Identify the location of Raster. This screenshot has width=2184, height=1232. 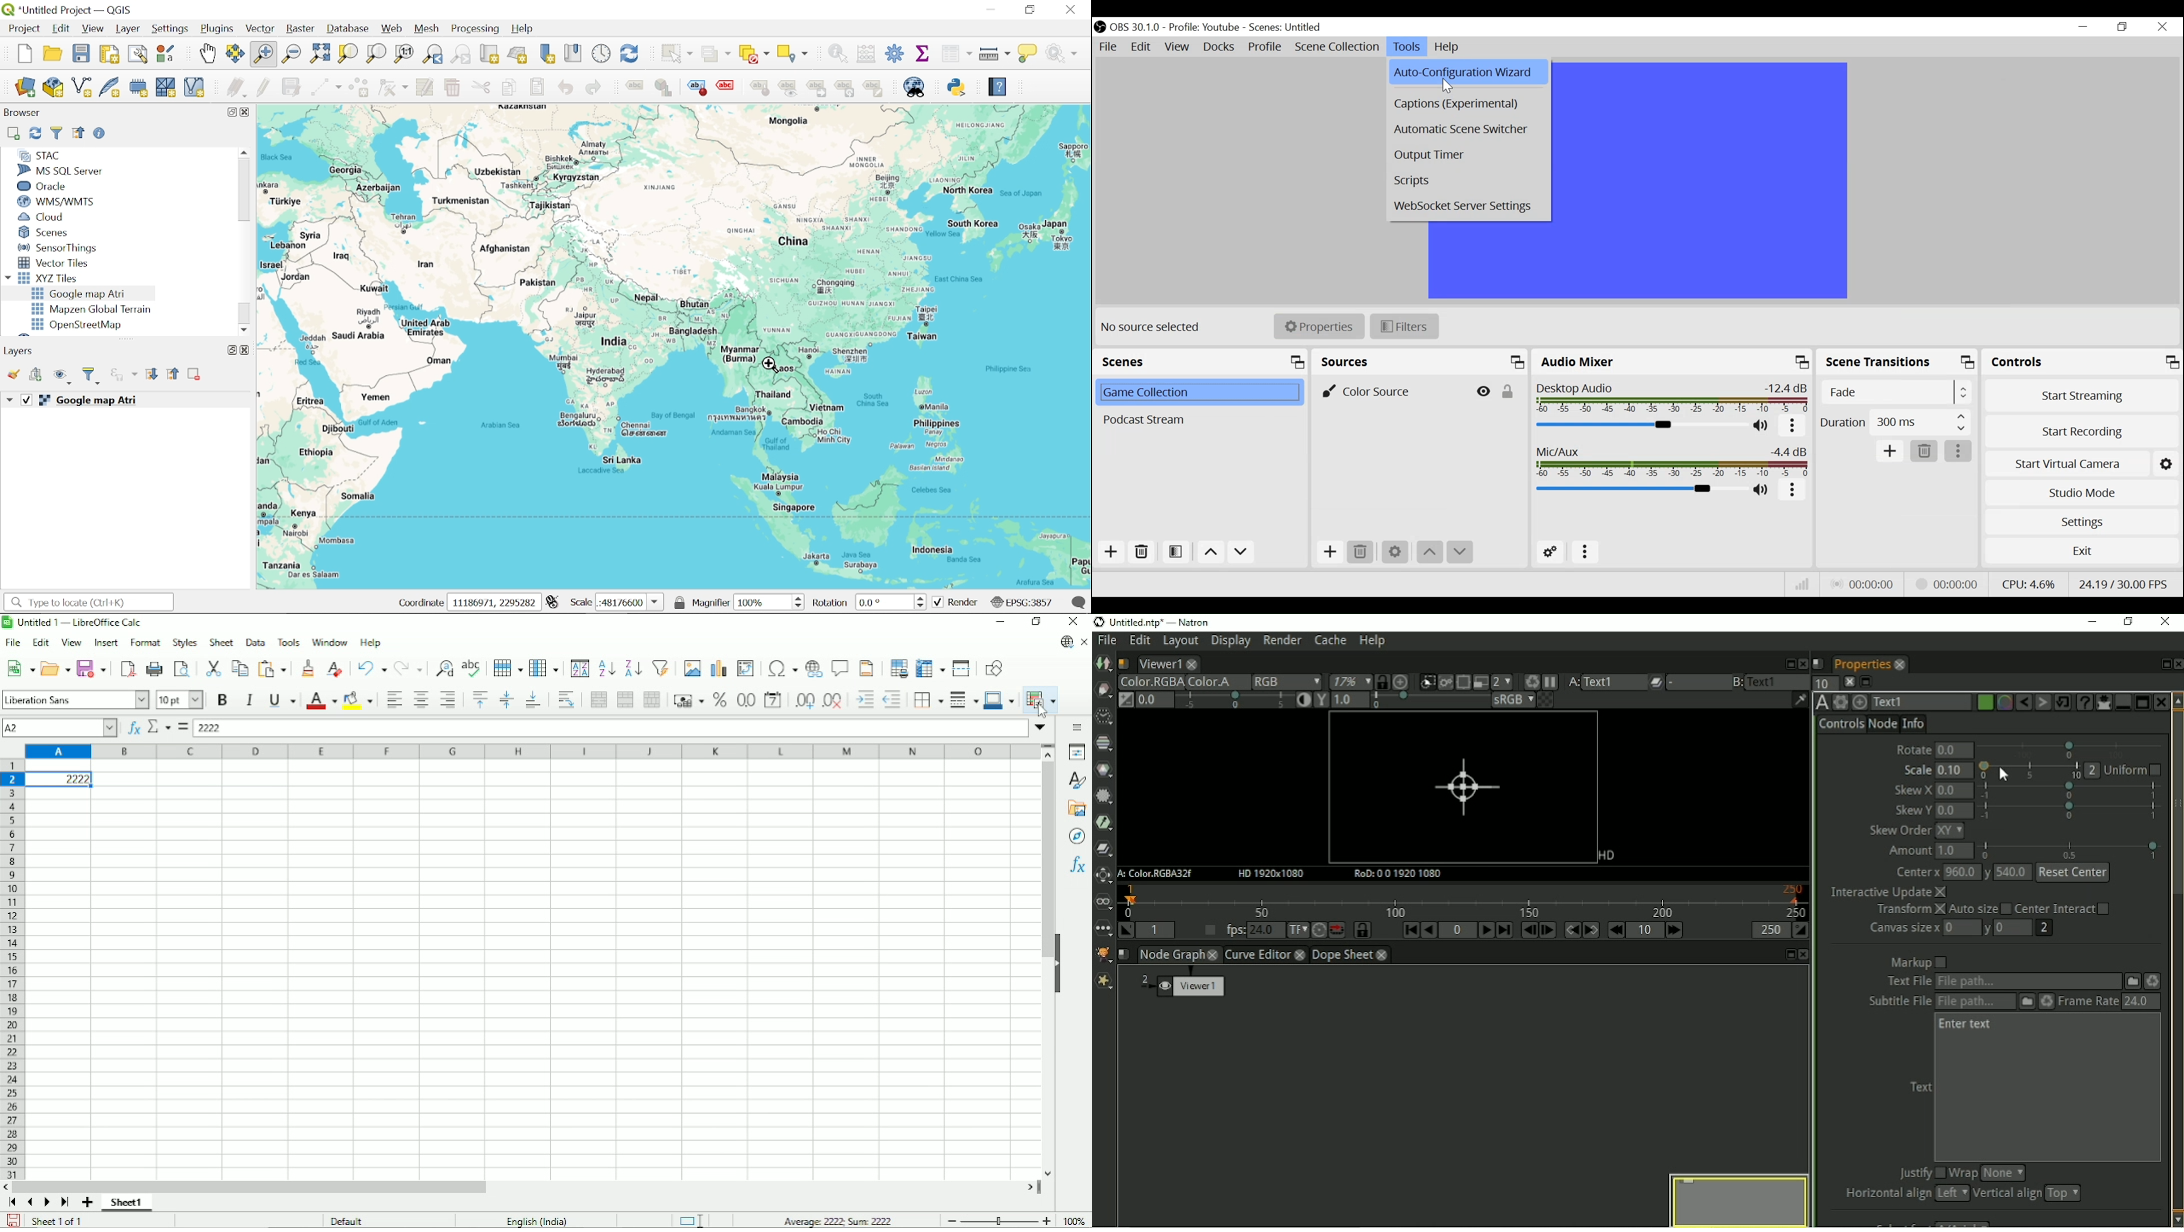
(300, 31).